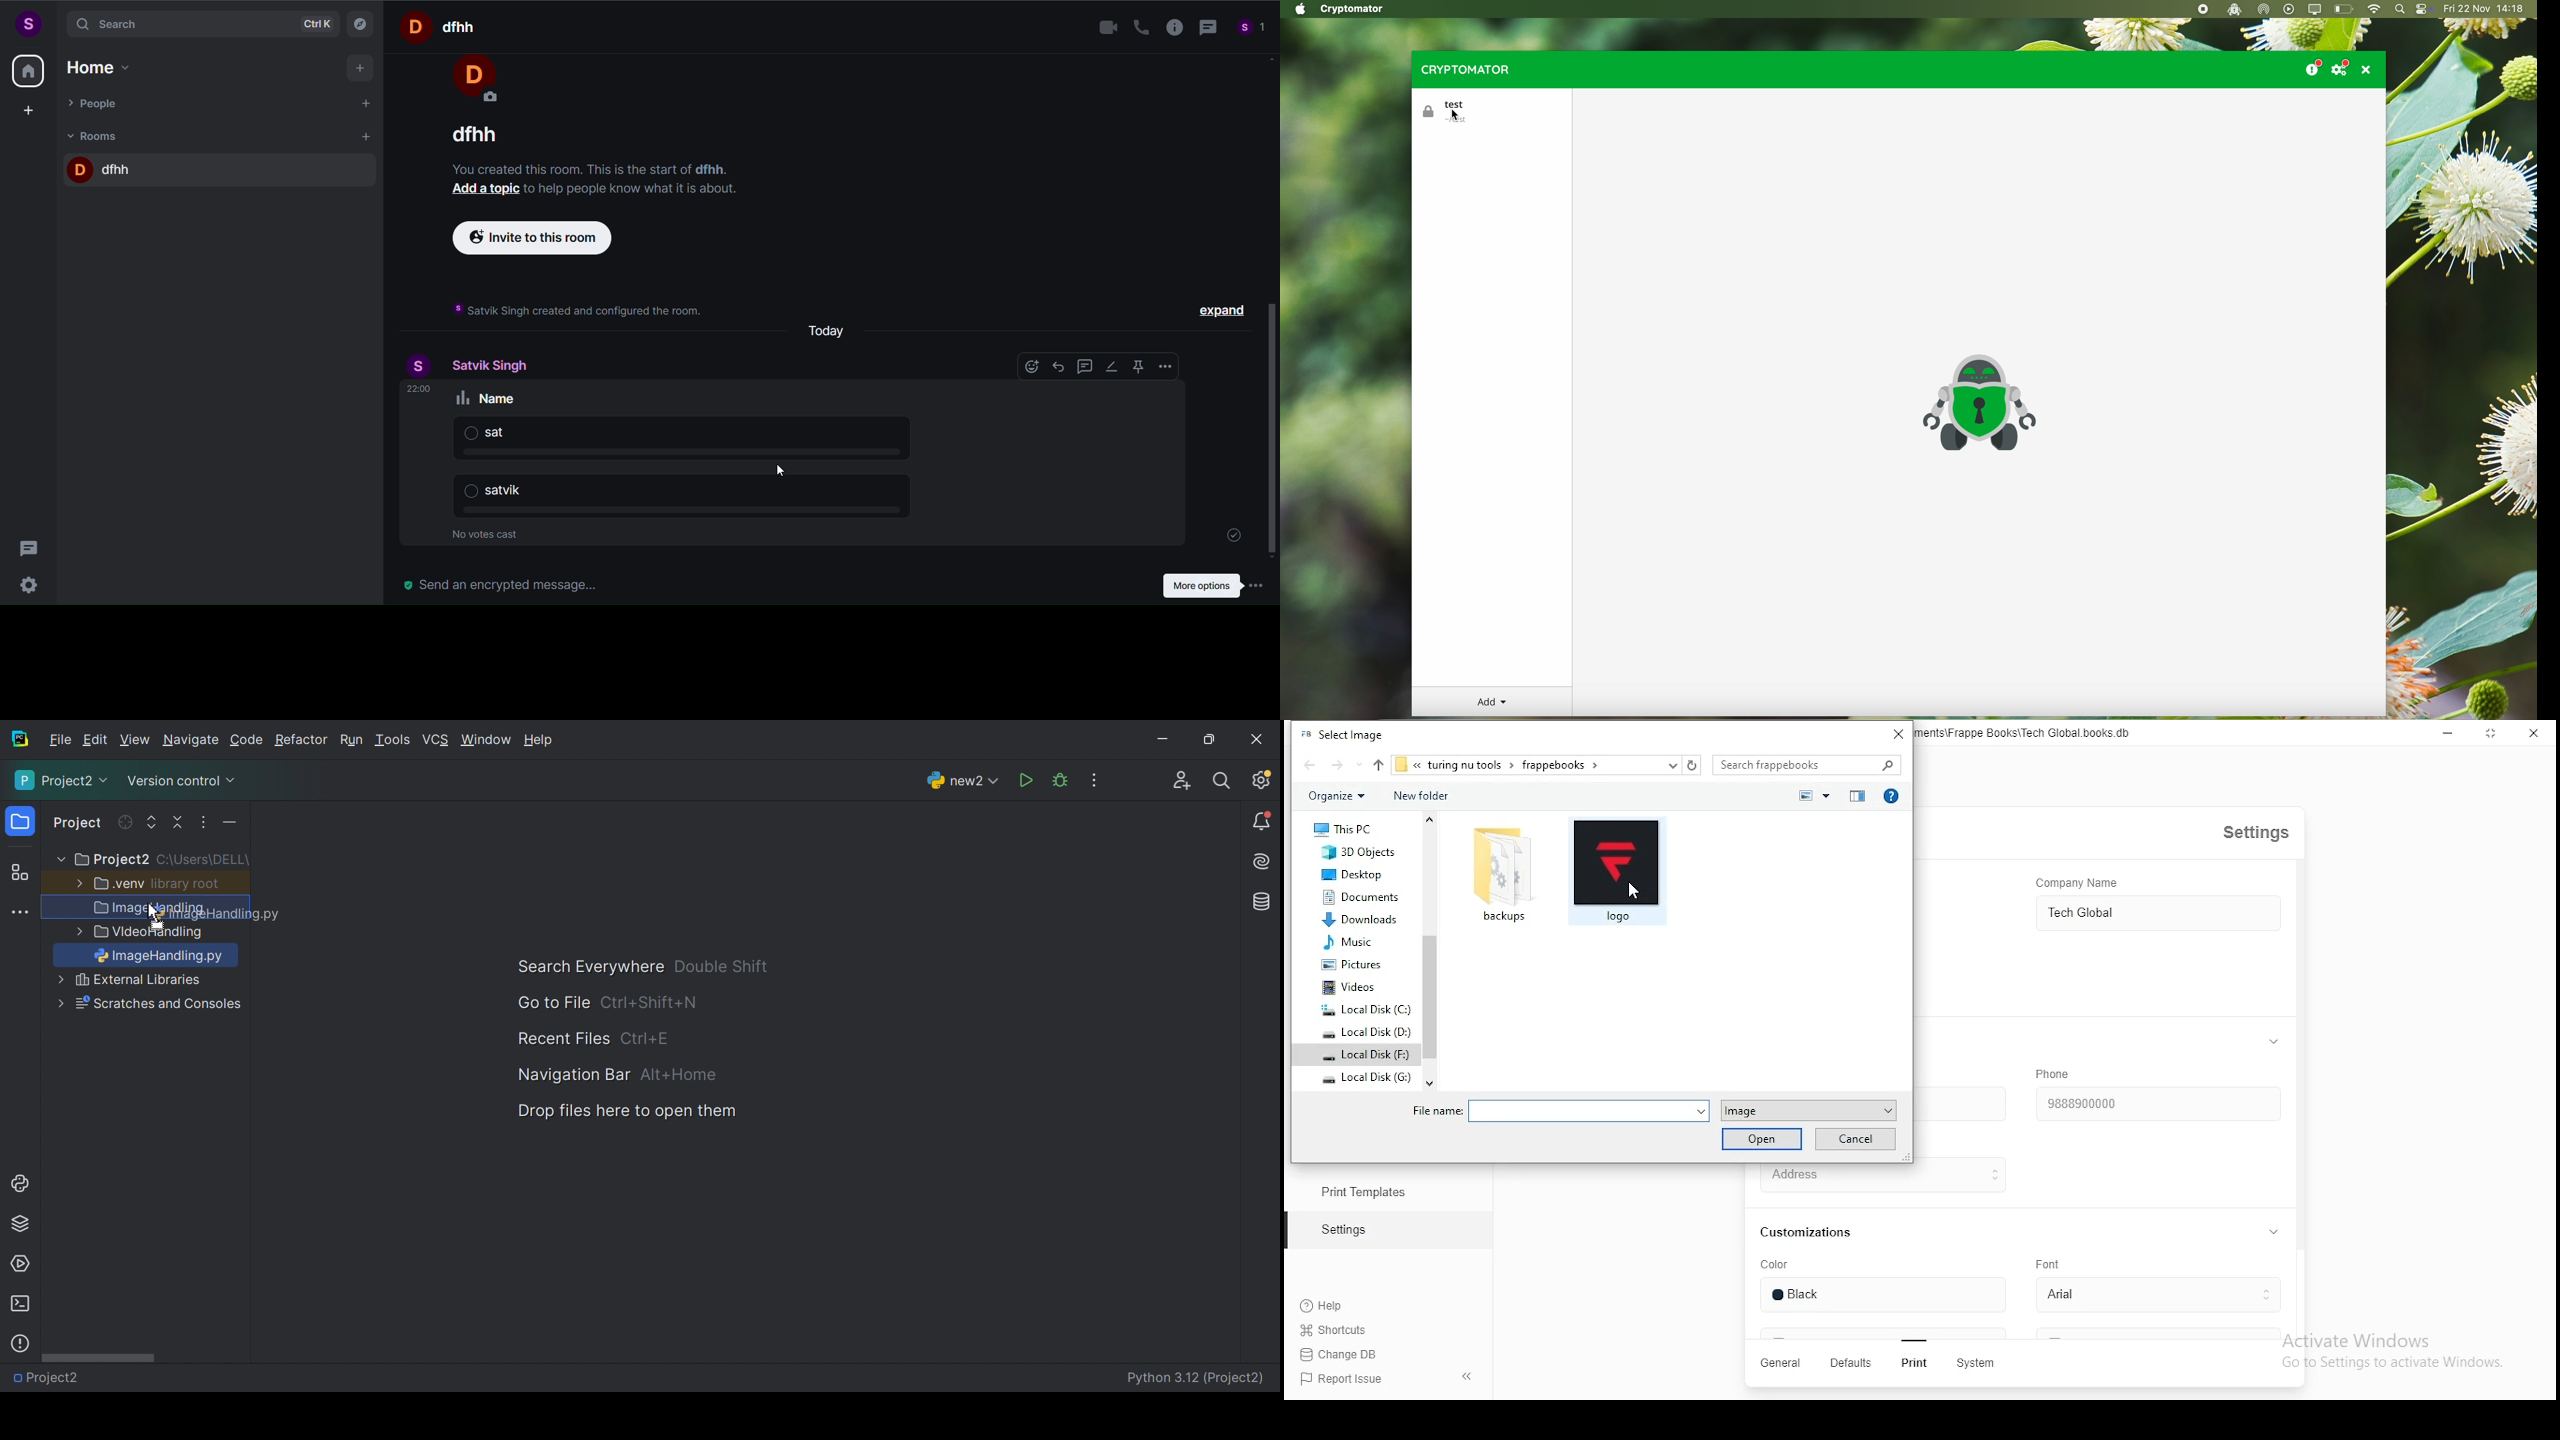  What do you see at coordinates (1635, 893) in the screenshot?
I see `cursor` at bounding box center [1635, 893].